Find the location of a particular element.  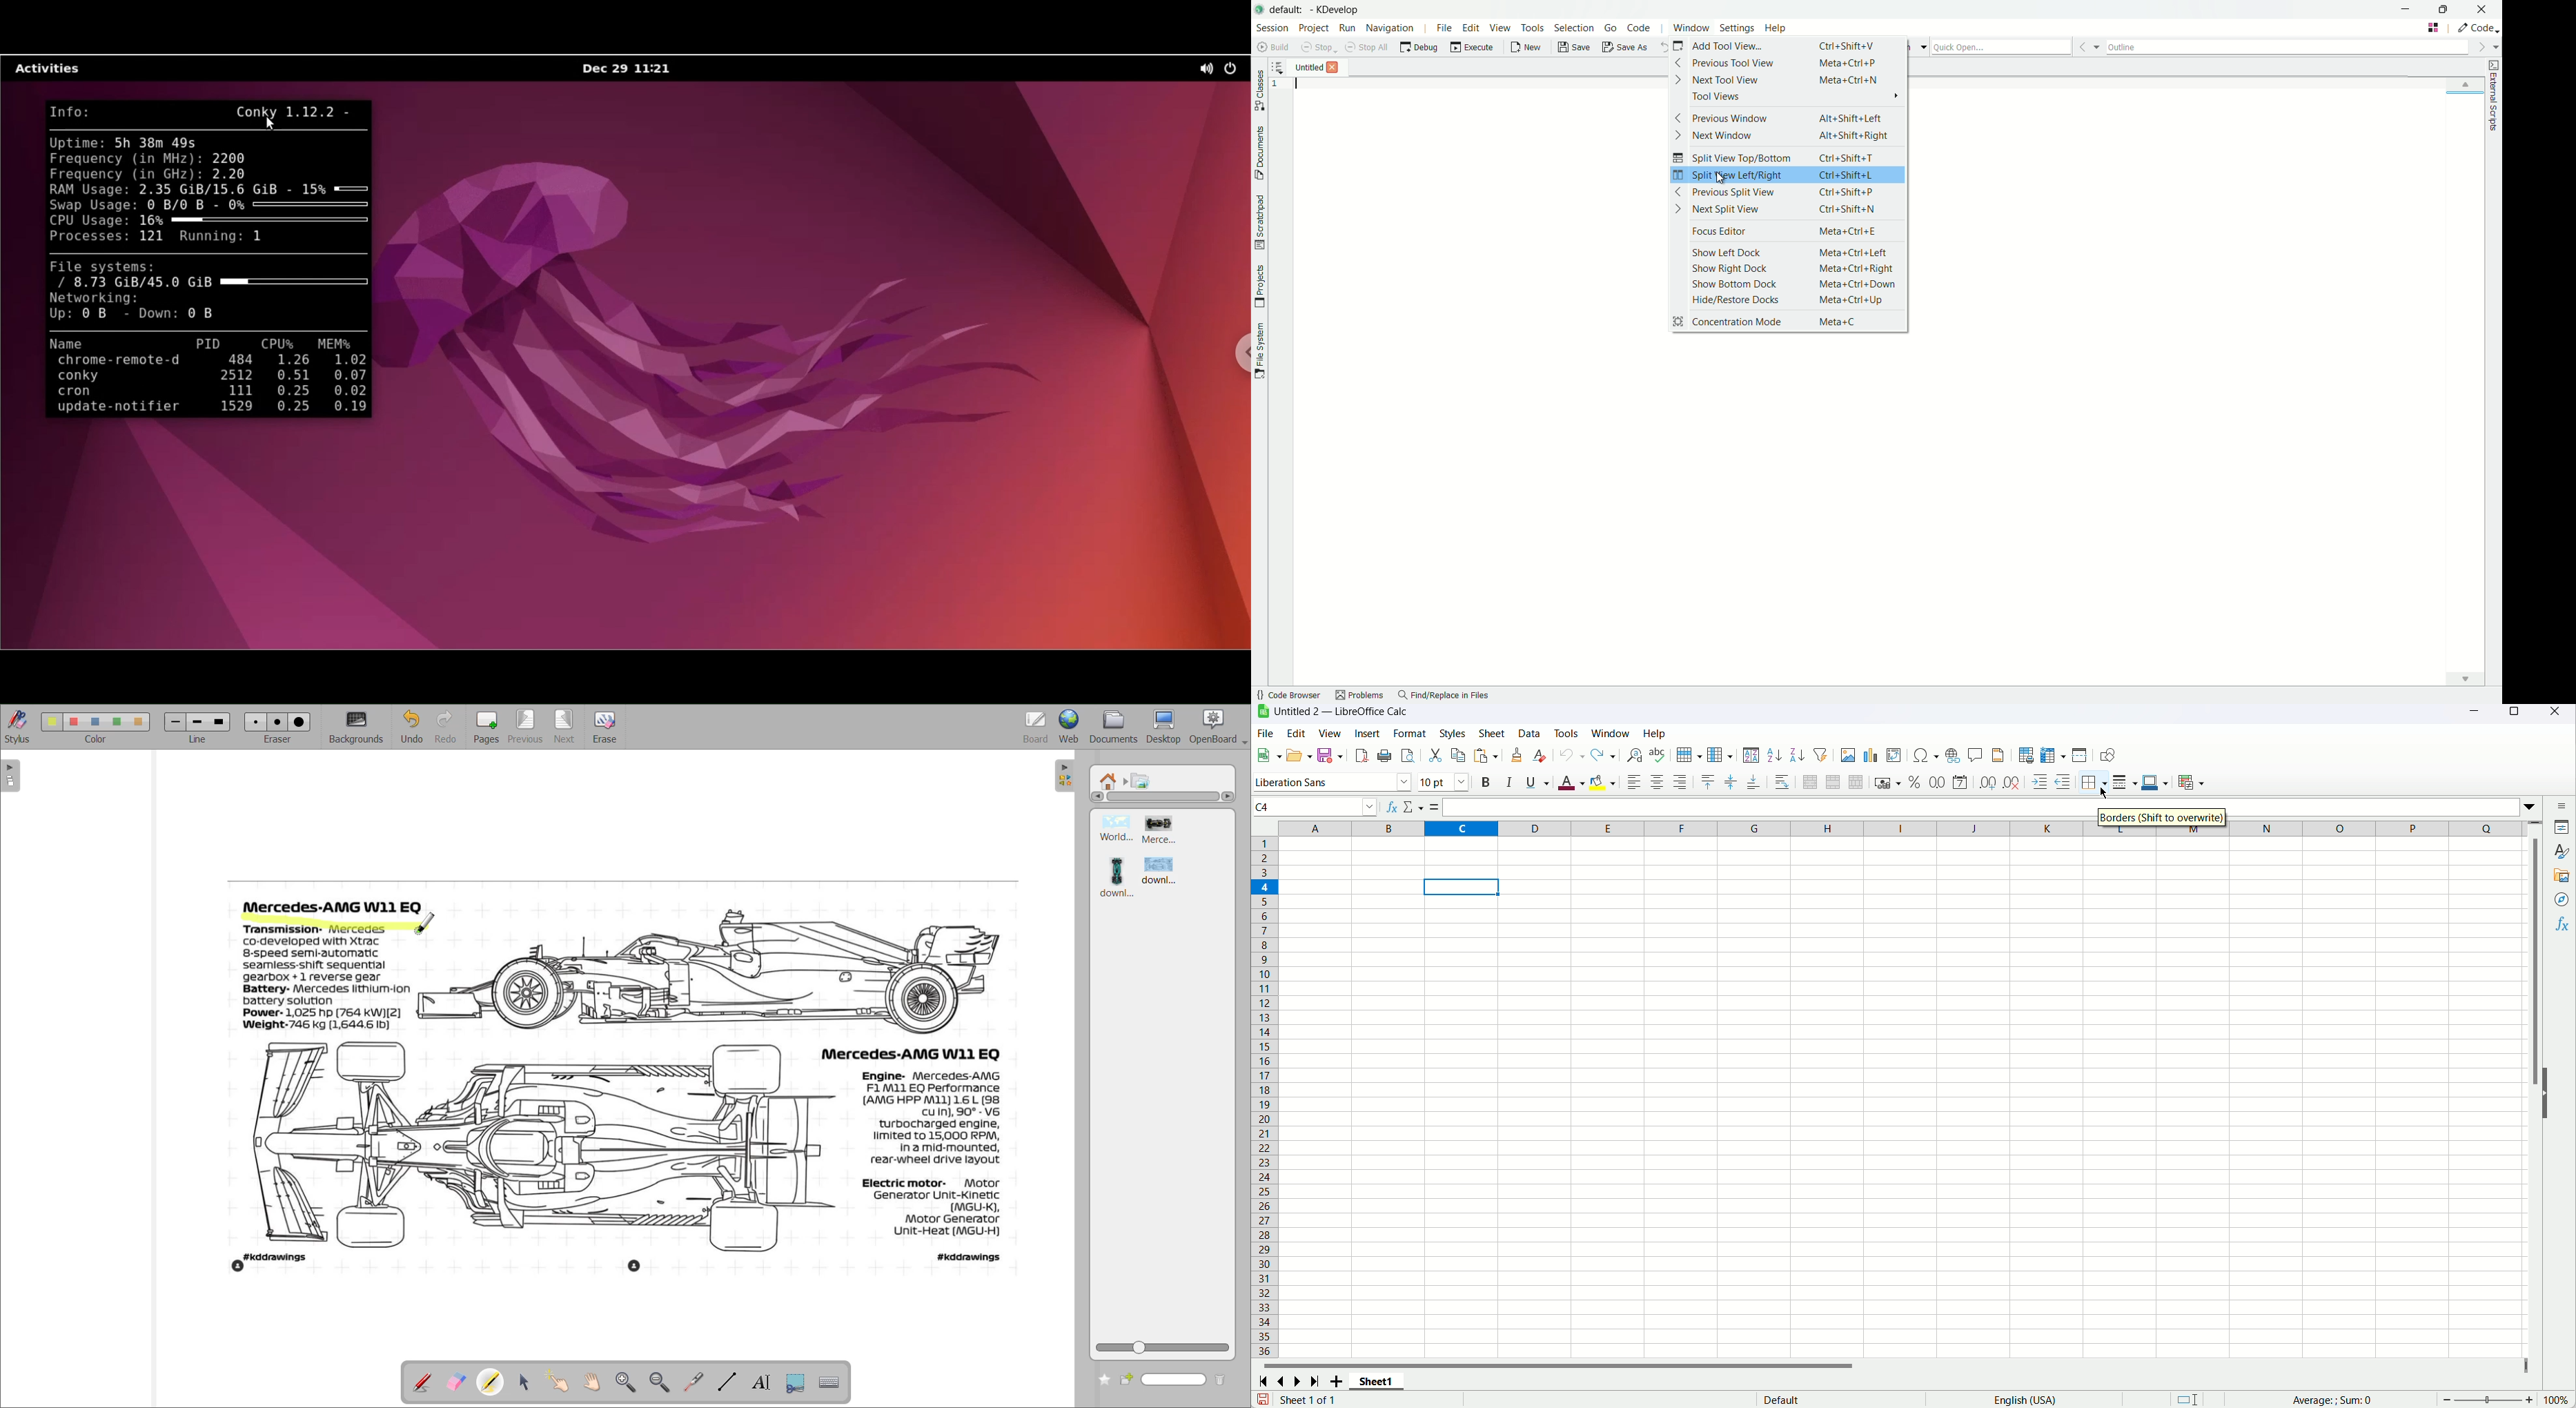

Align Top is located at coordinates (1708, 783).